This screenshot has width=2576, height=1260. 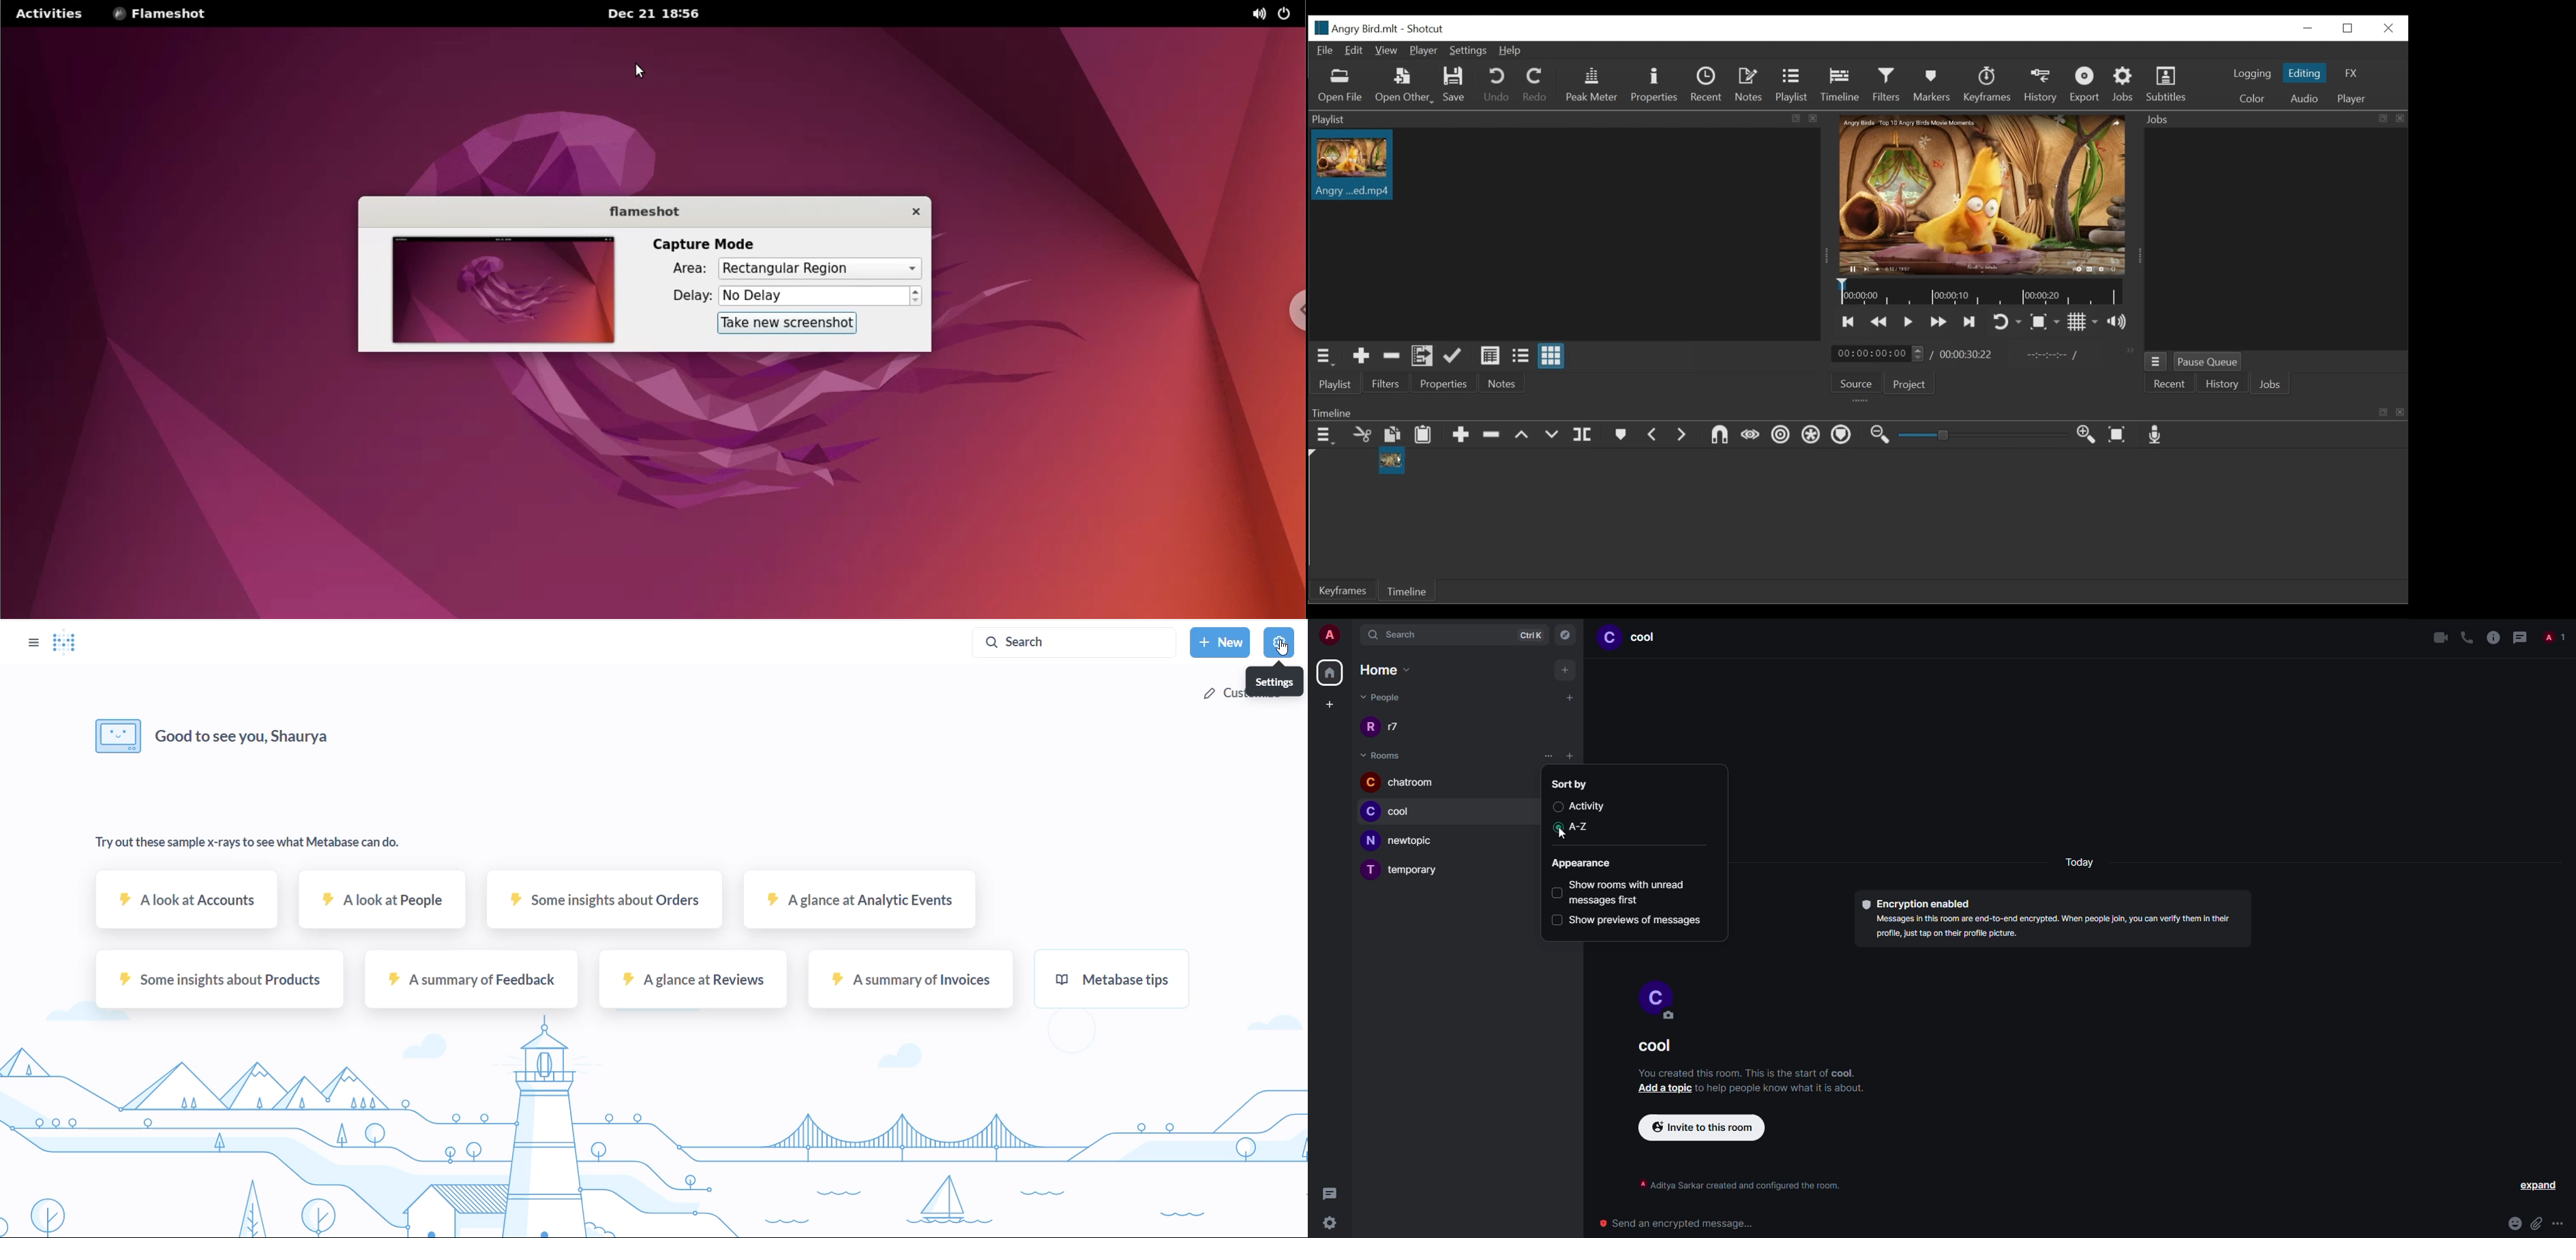 What do you see at coordinates (1491, 356) in the screenshot?
I see `View as detail` at bounding box center [1491, 356].